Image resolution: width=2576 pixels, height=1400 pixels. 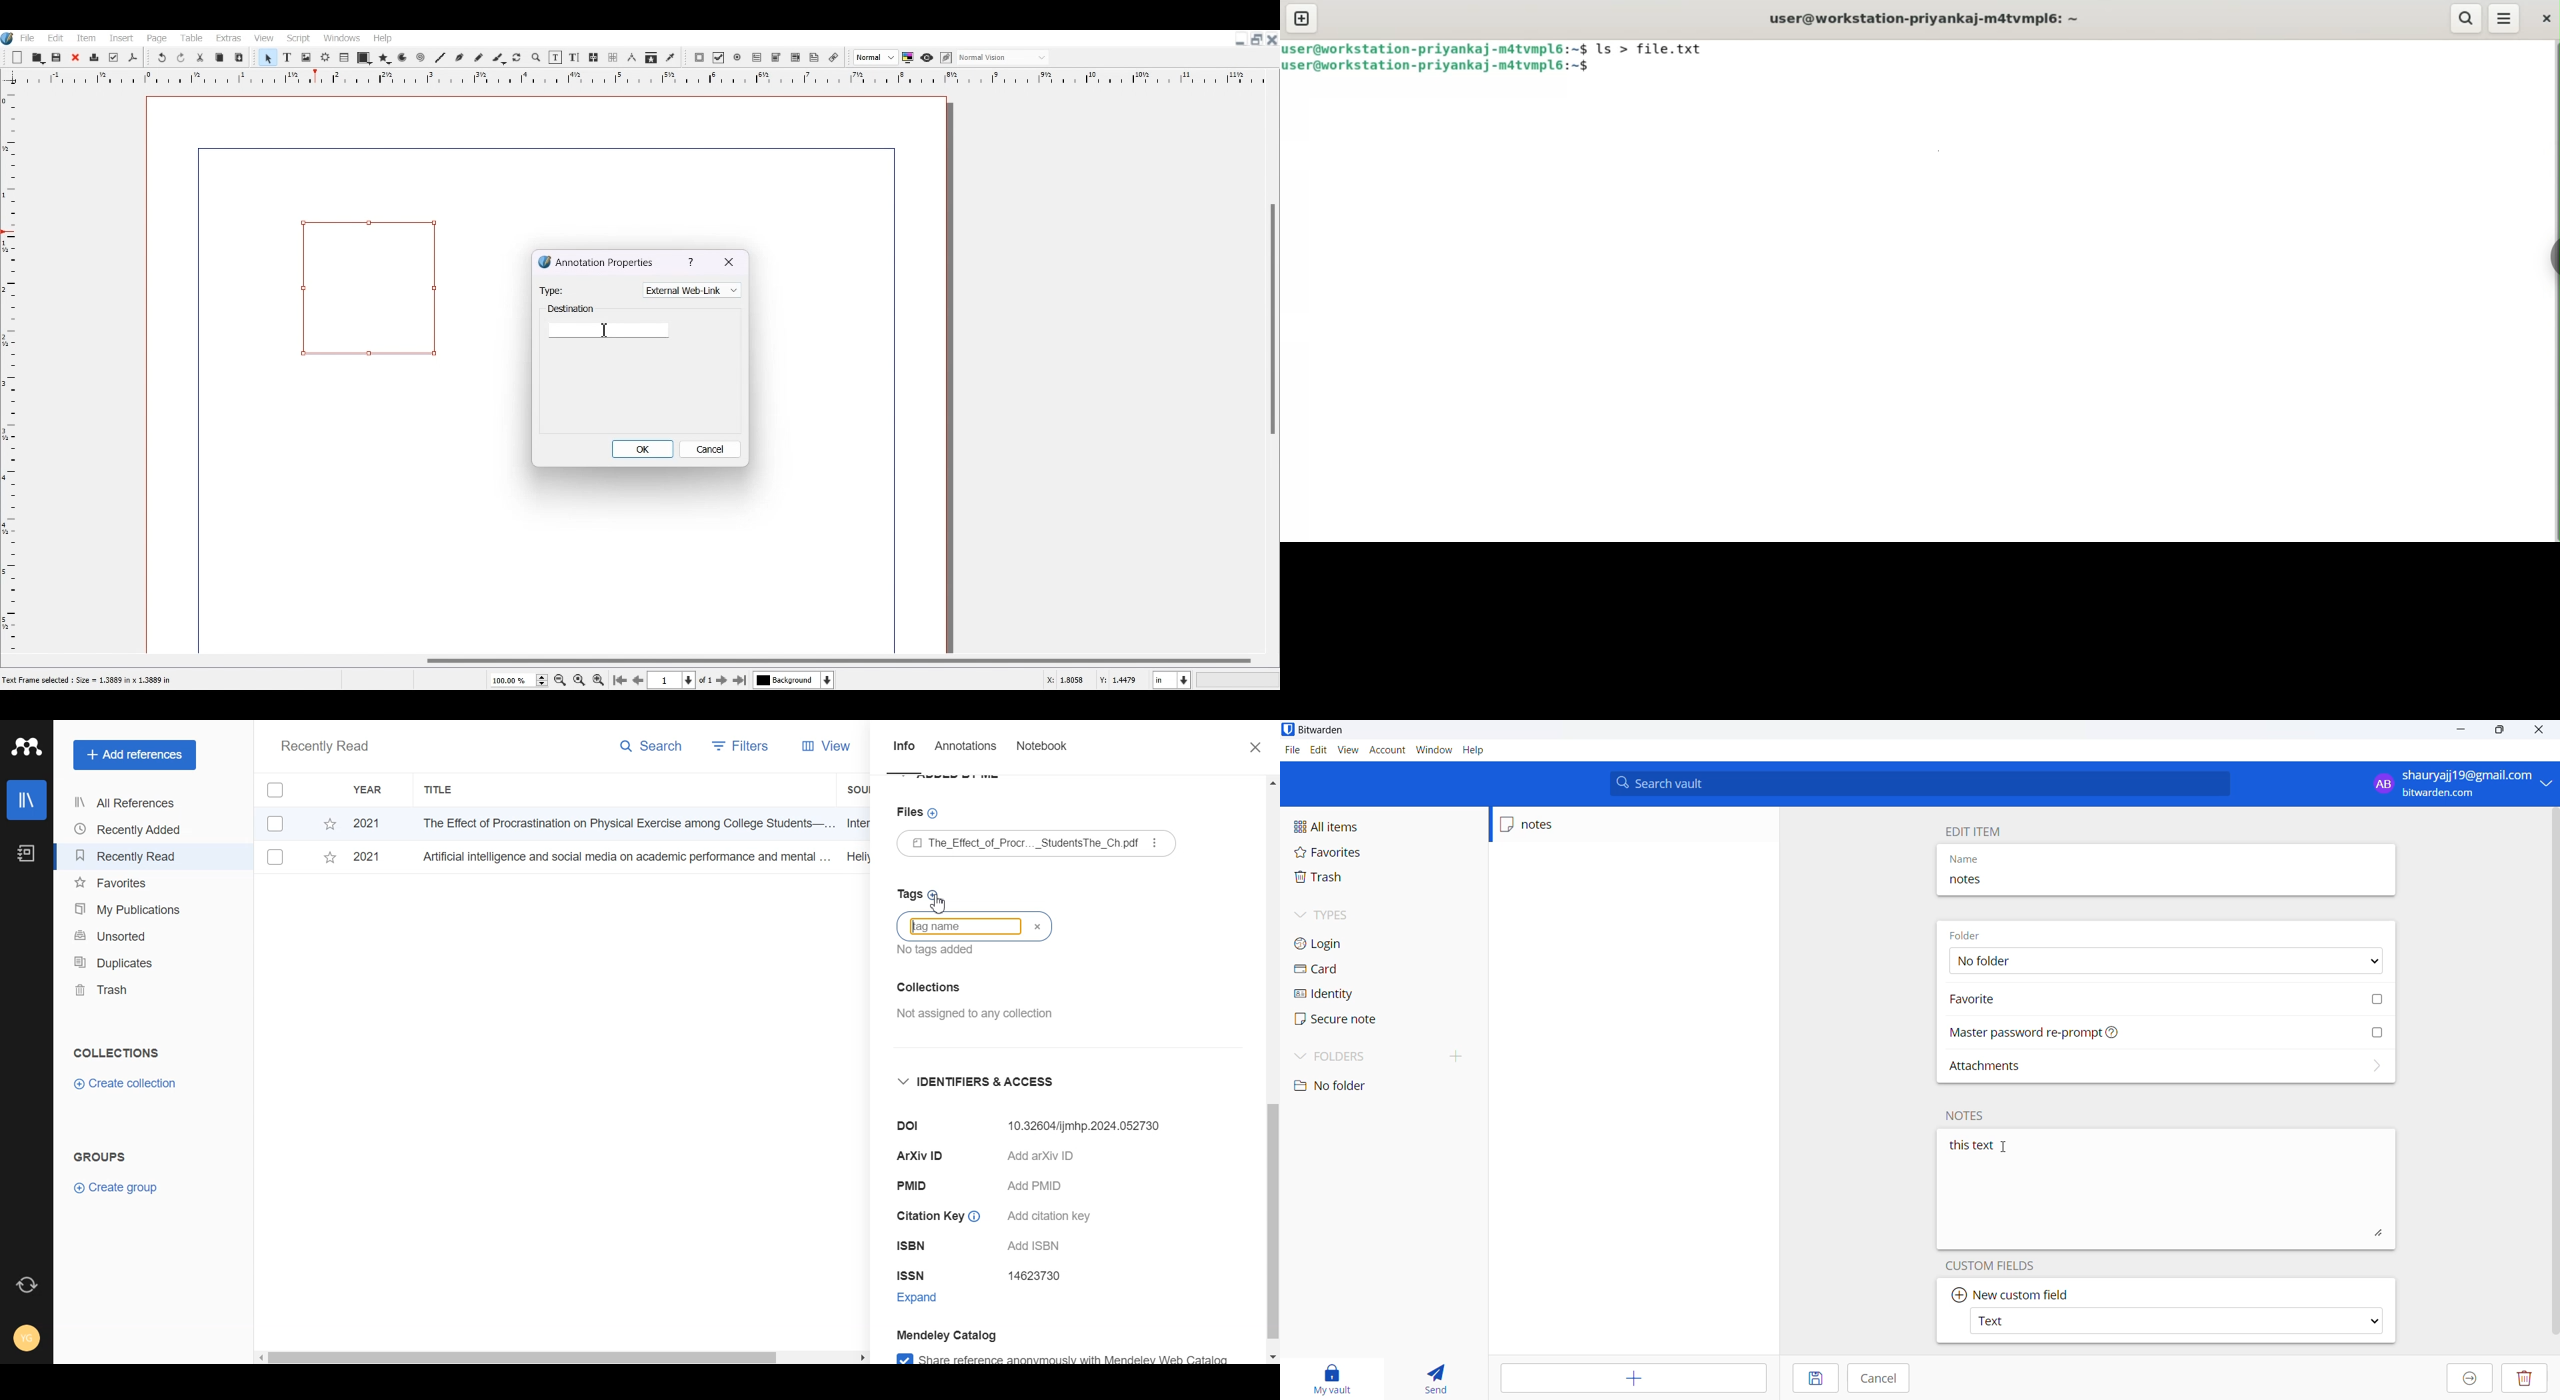 I want to click on 2021, so click(x=366, y=855).